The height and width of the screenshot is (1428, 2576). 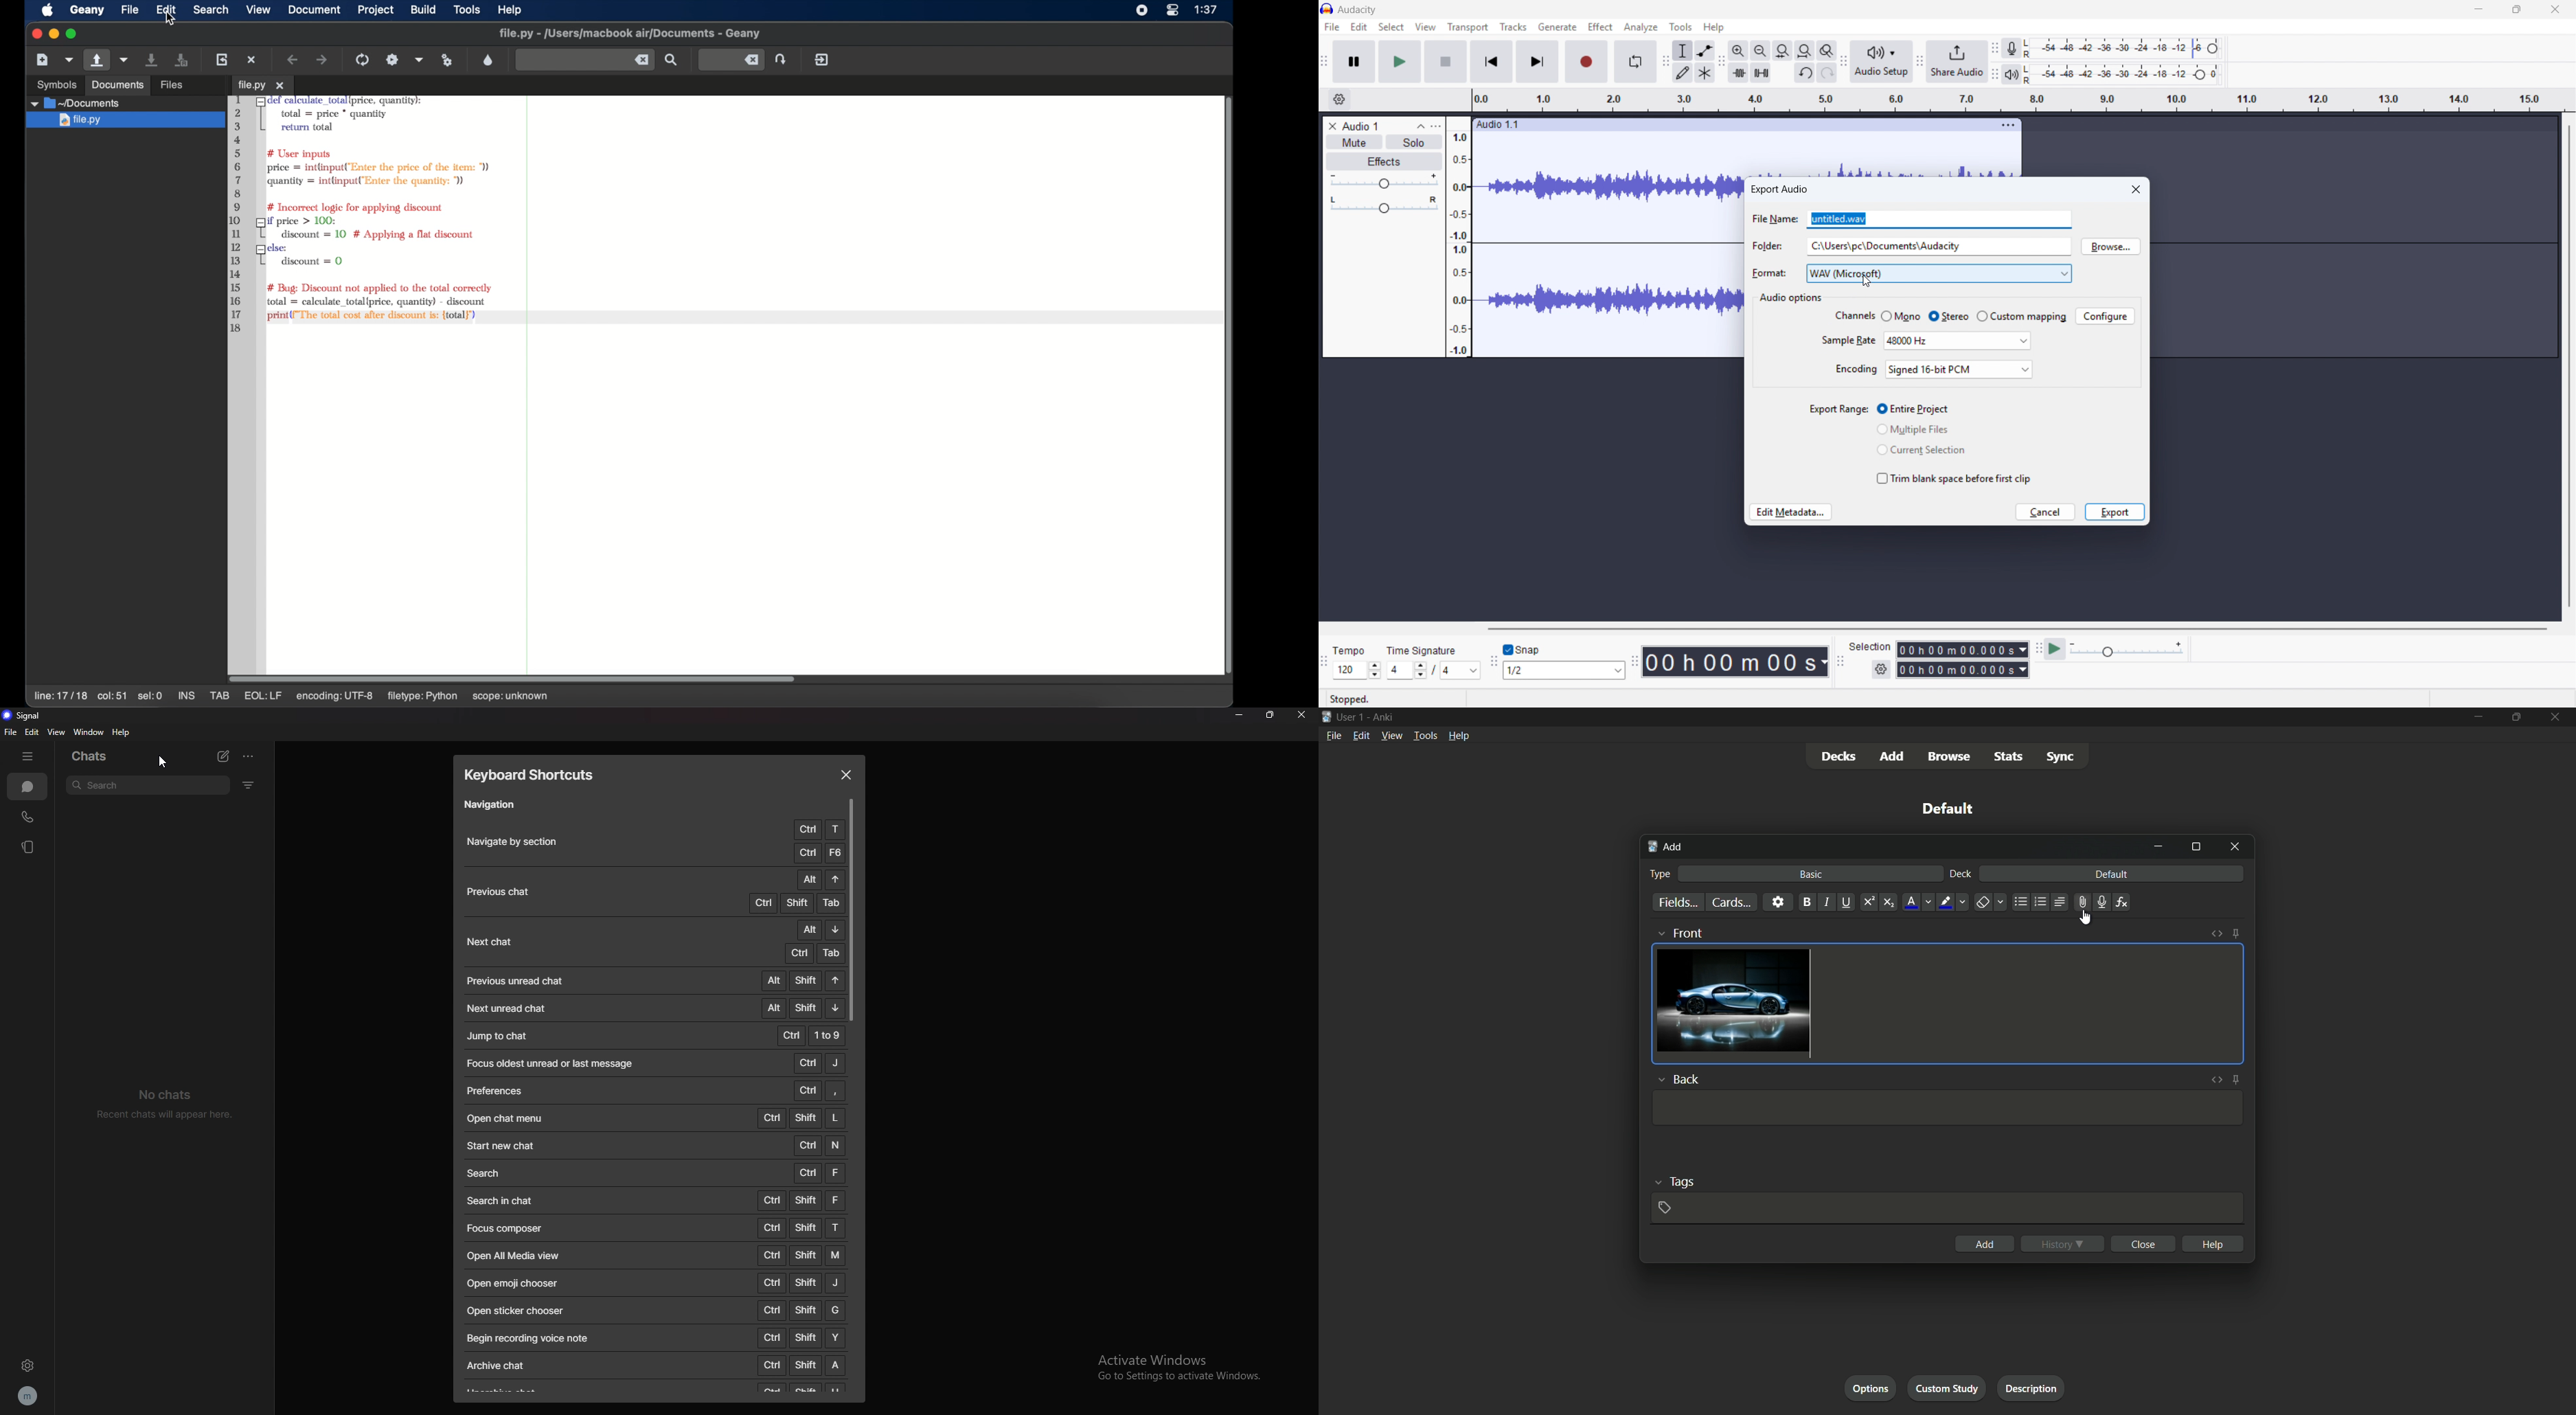 What do you see at coordinates (2021, 316) in the screenshot?
I see `Custom mapping ` at bounding box center [2021, 316].